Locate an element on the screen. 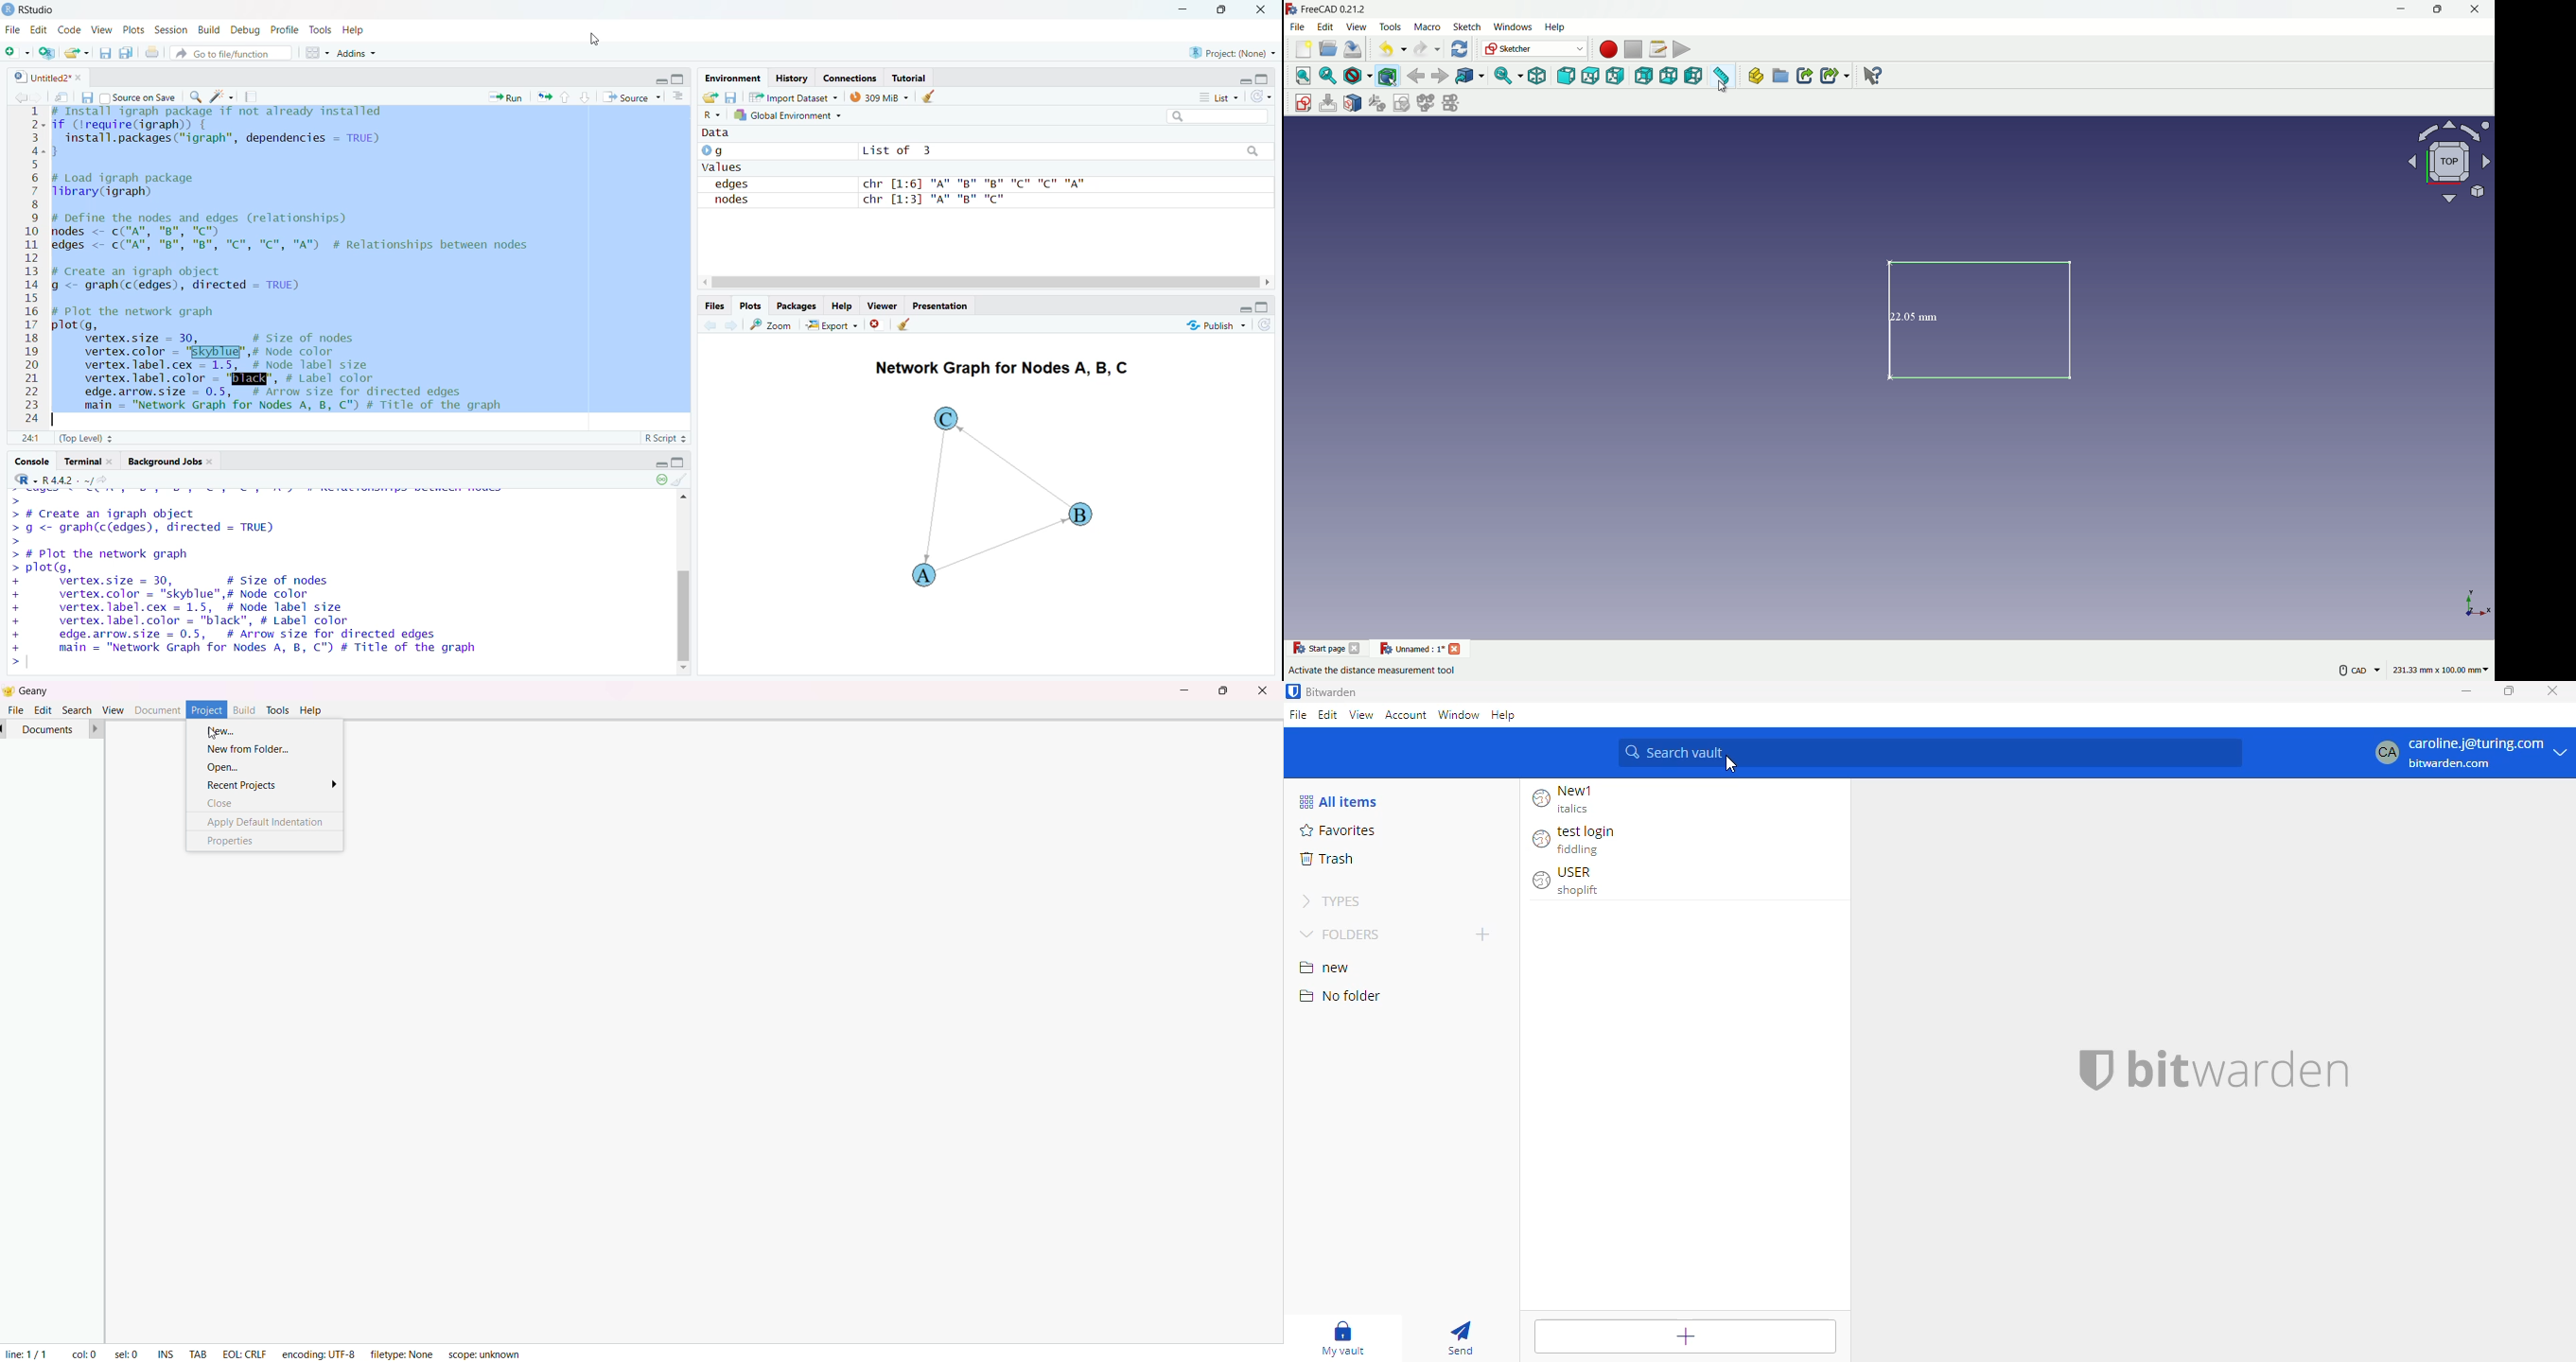 Image resolution: width=2576 pixels, height=1372 pixels. close app is located at coordinates (2478, 9).